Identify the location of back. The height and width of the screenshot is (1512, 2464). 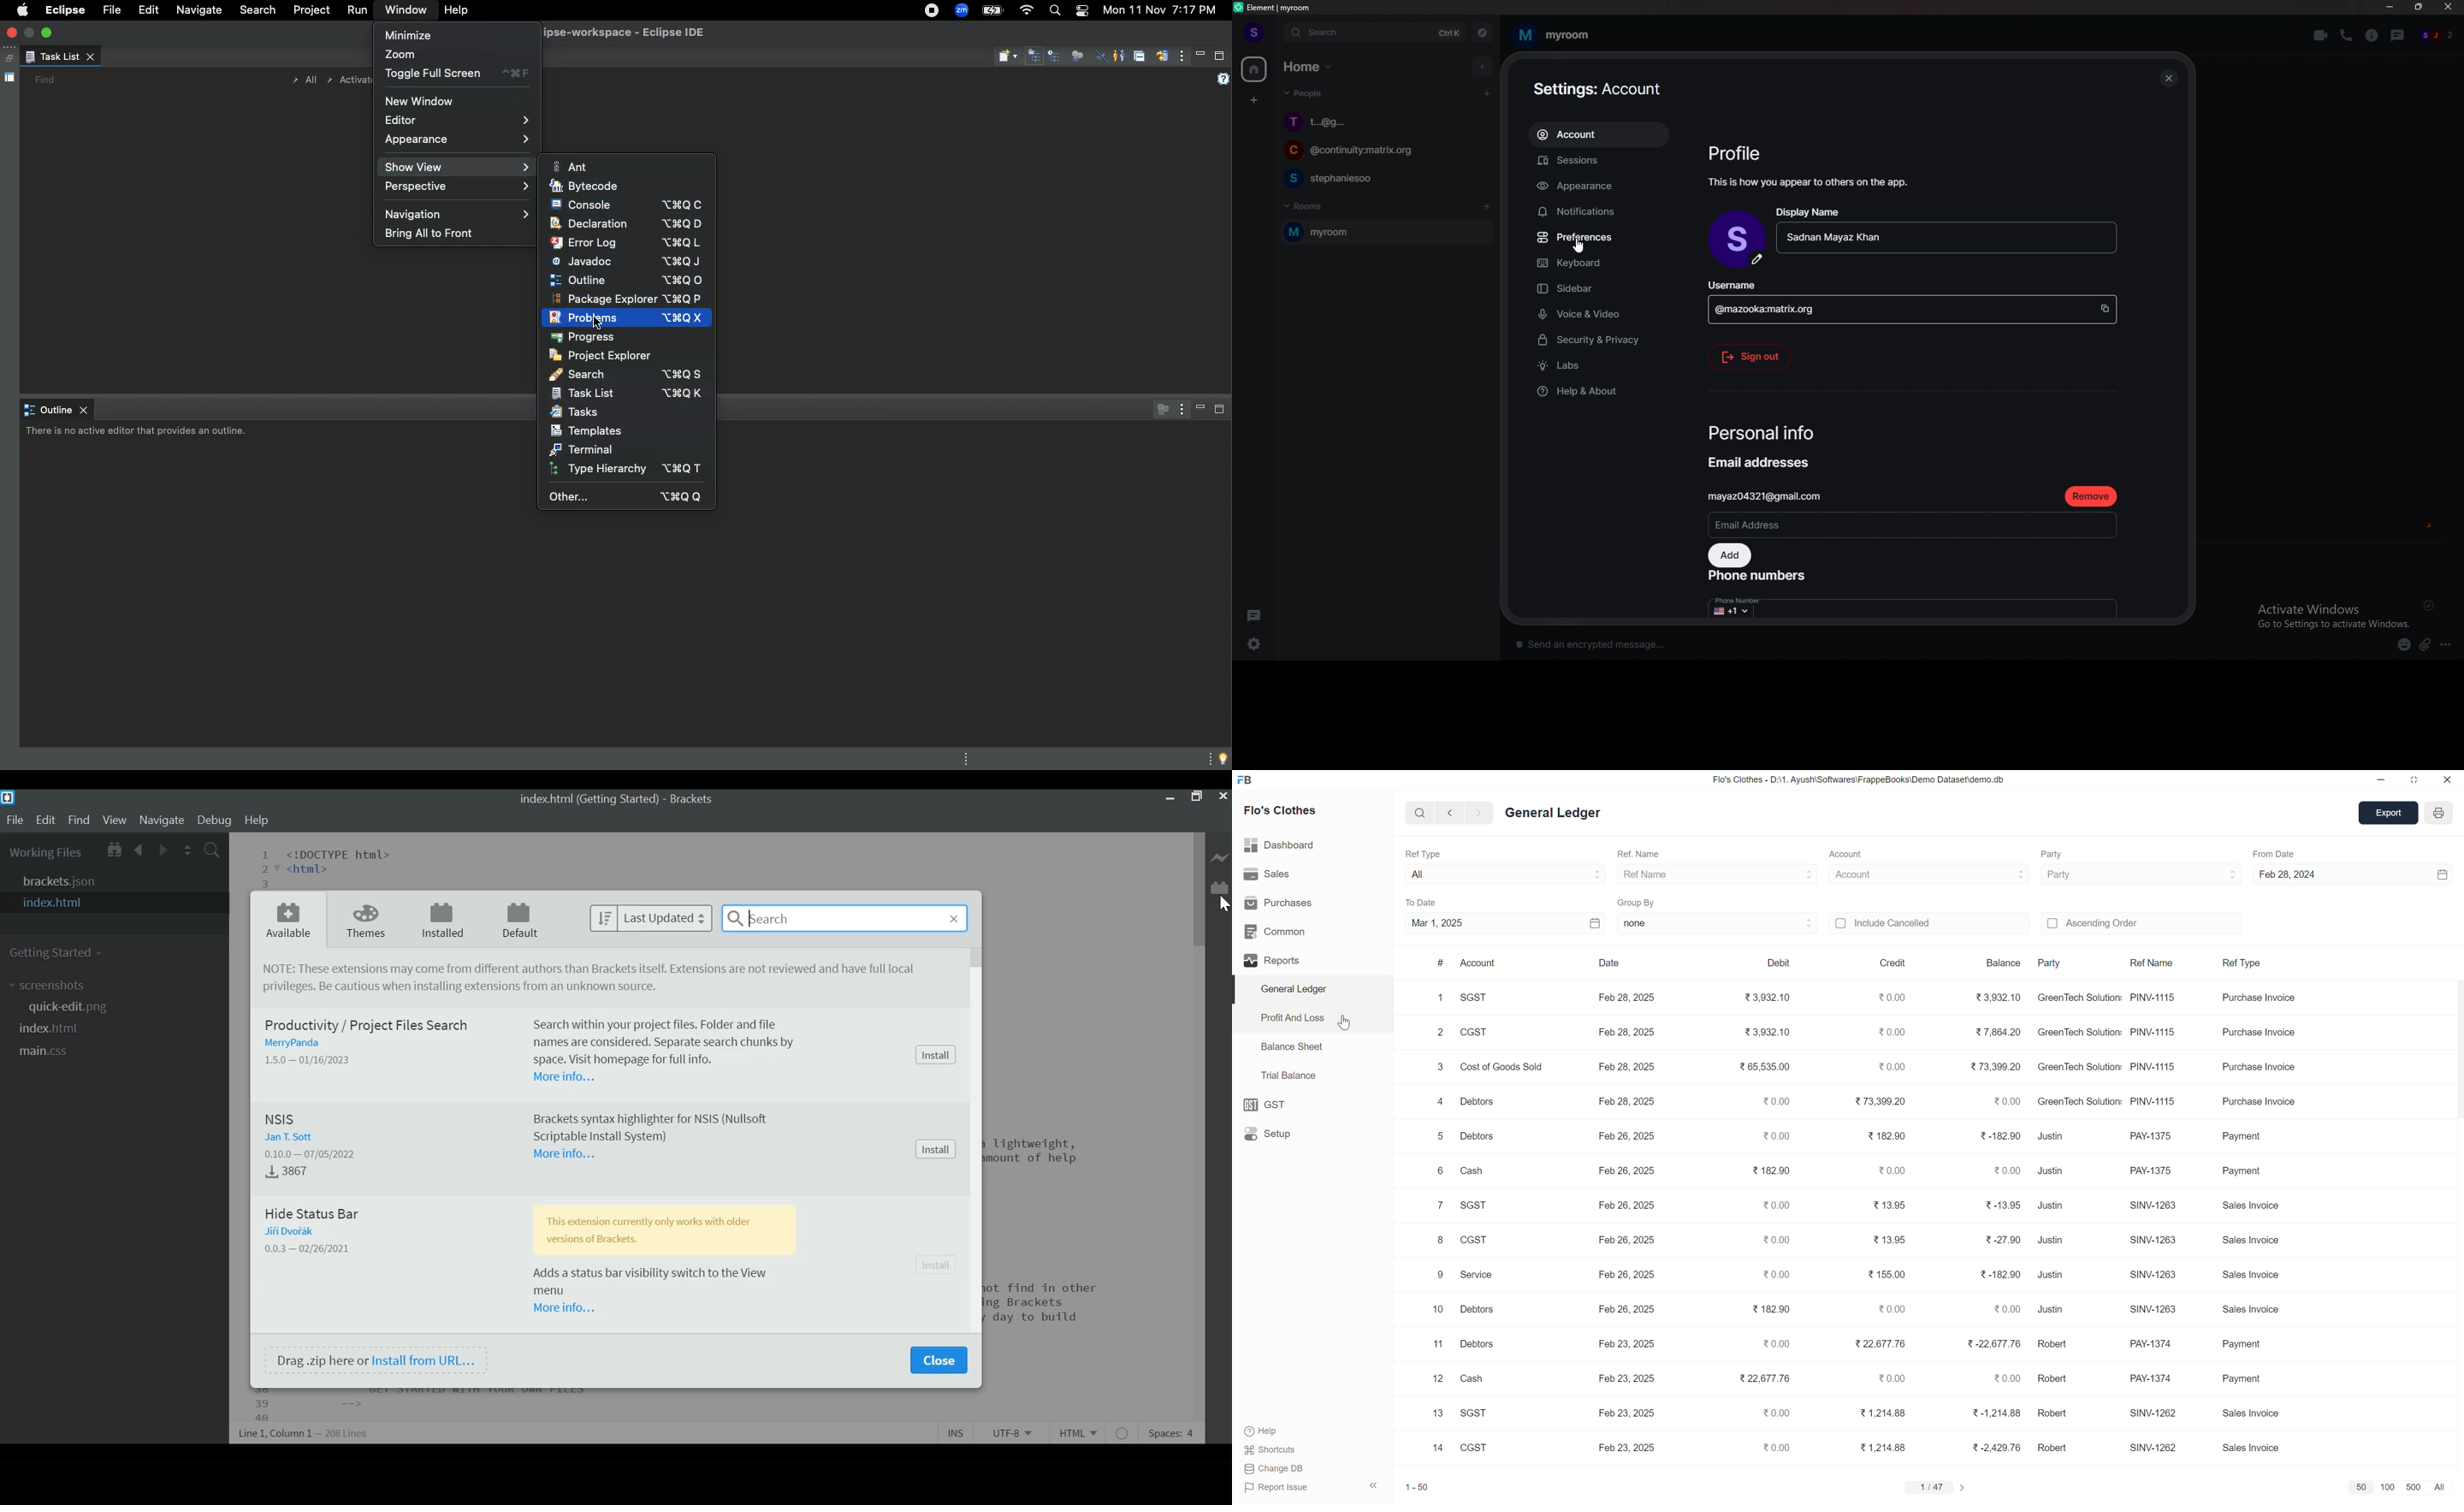
(1449, 814).